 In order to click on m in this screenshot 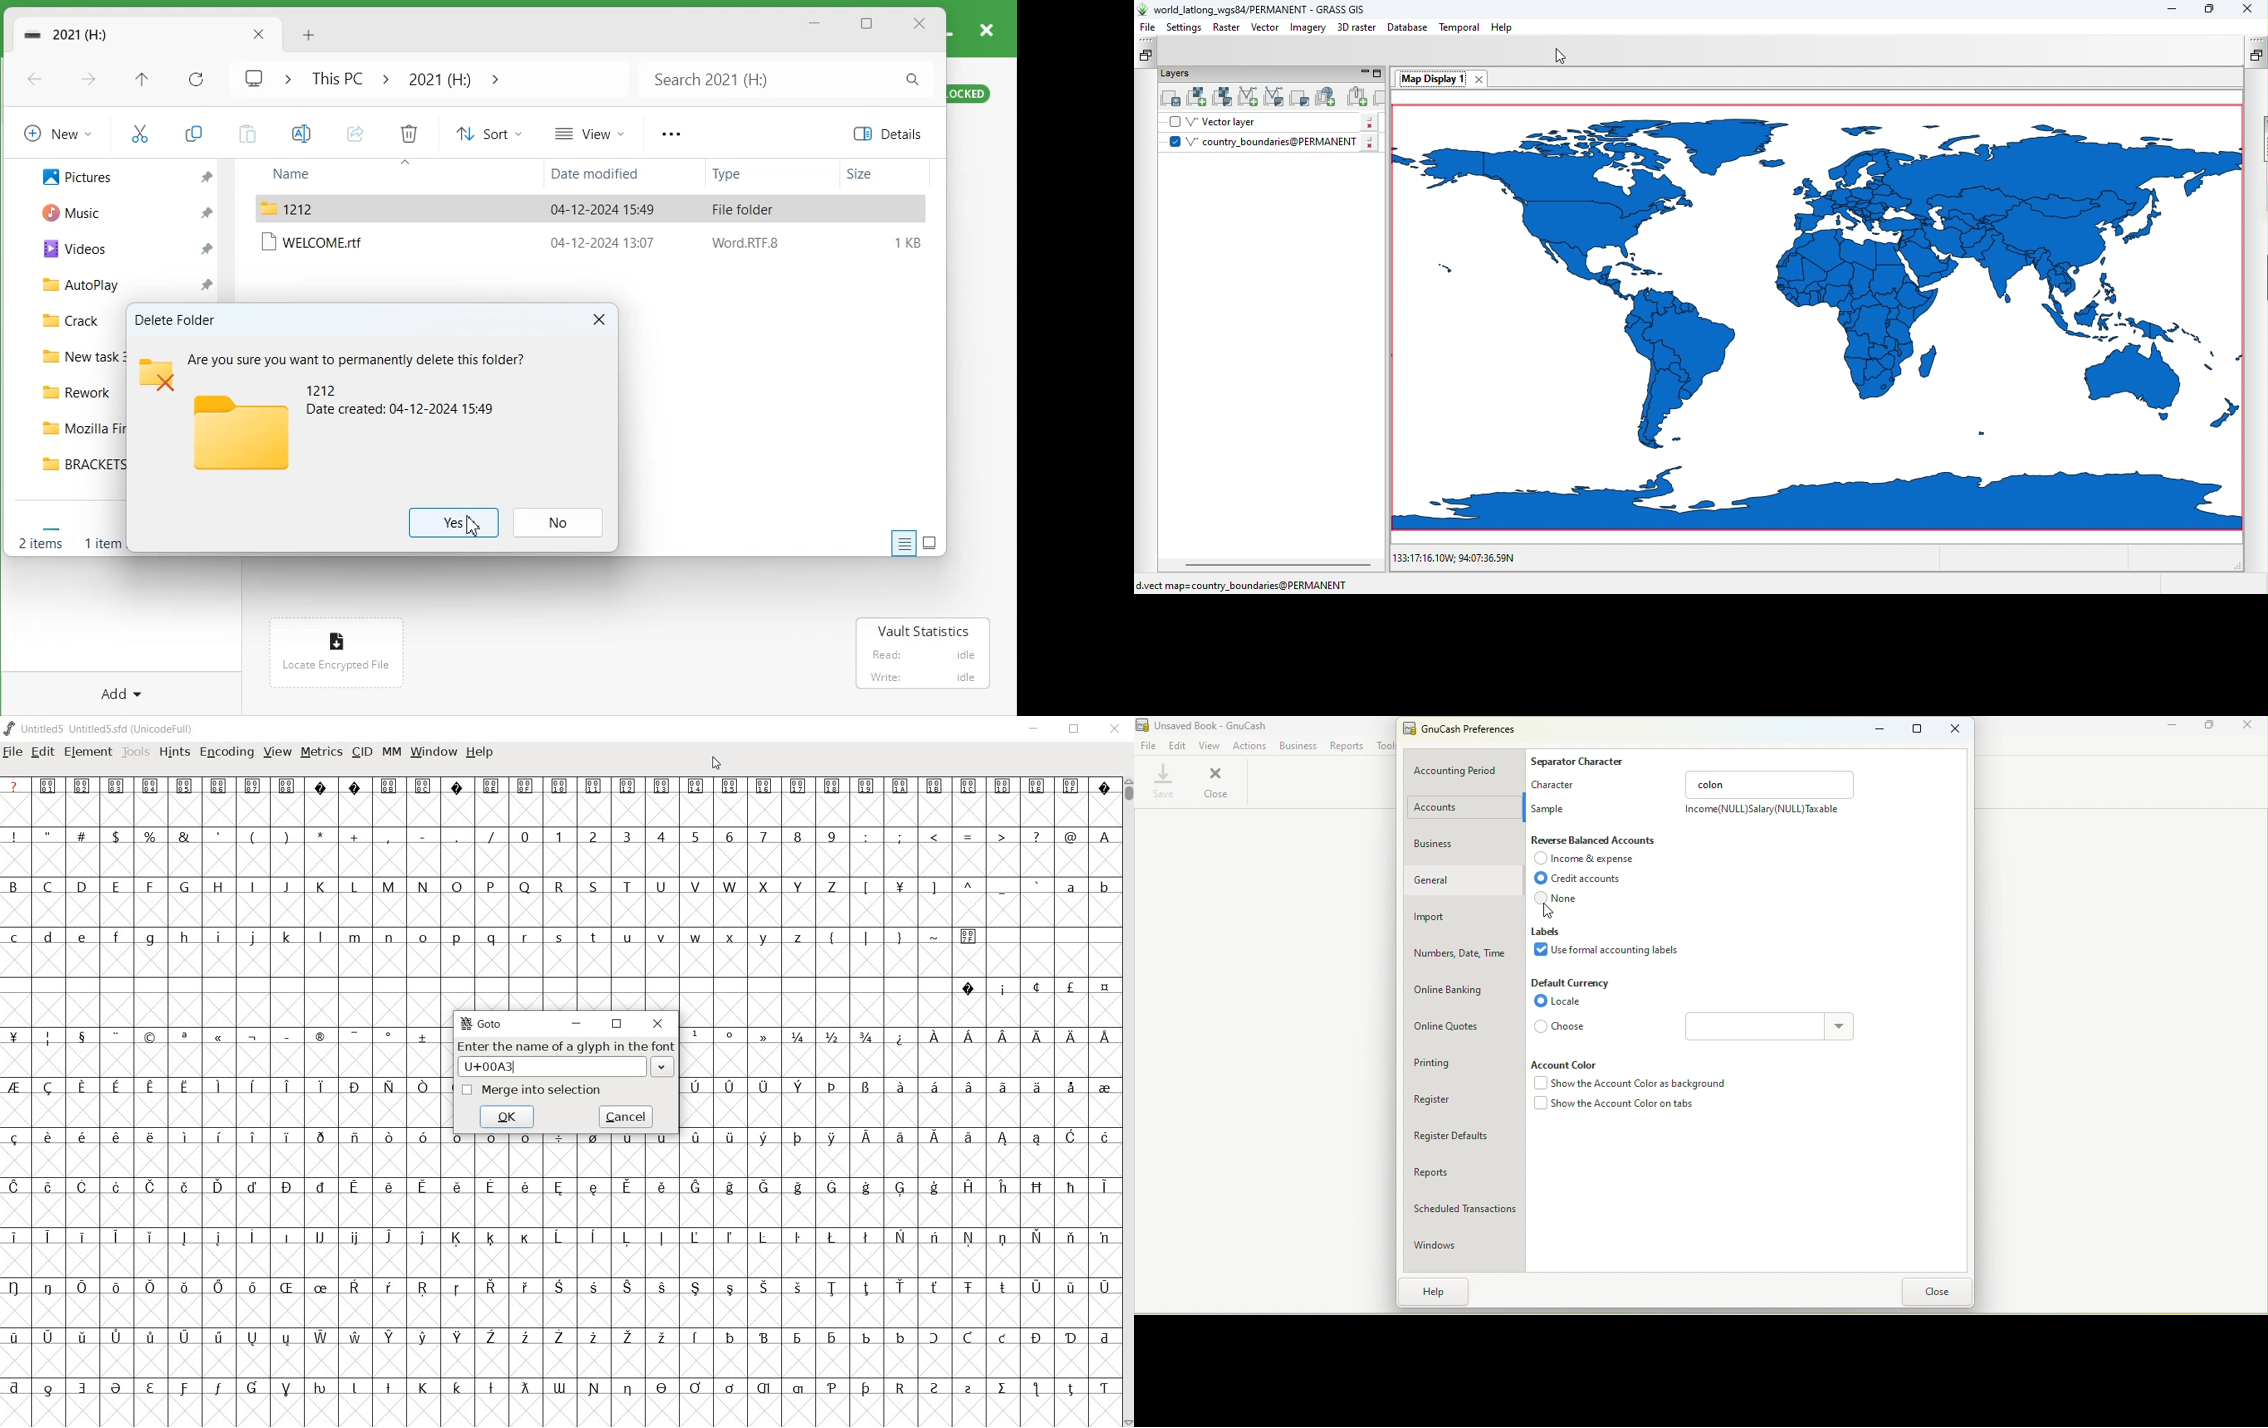, I will do `click(355, 937)`.